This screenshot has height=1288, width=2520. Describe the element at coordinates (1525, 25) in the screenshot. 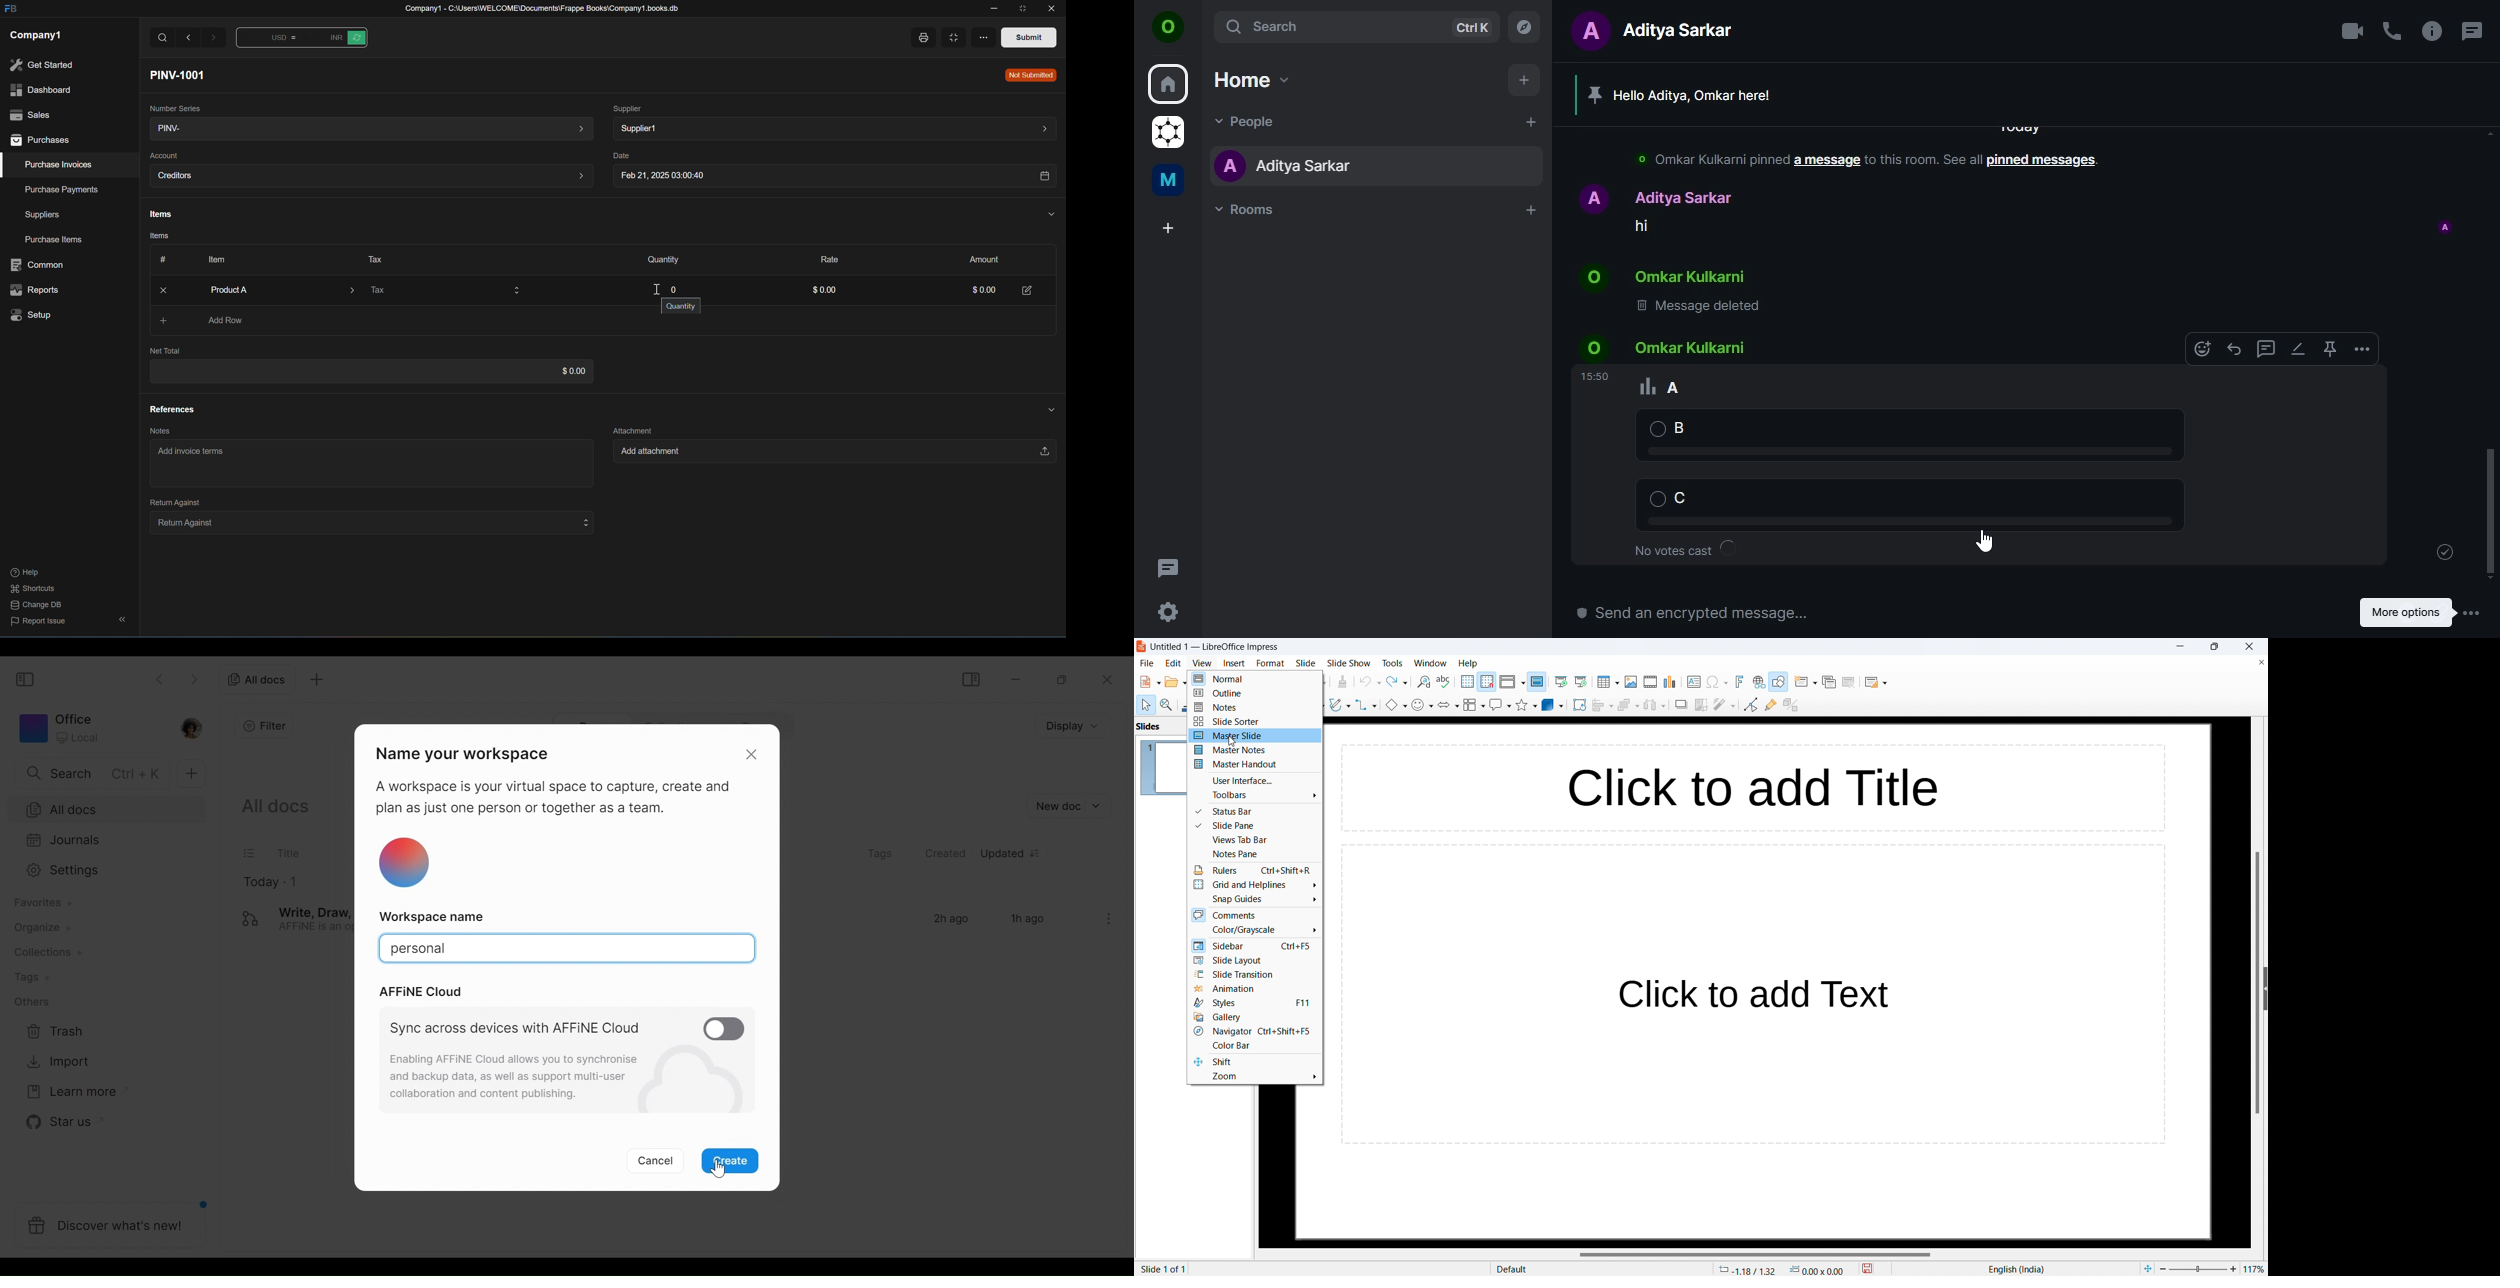

I see `explore rooms` at that location.